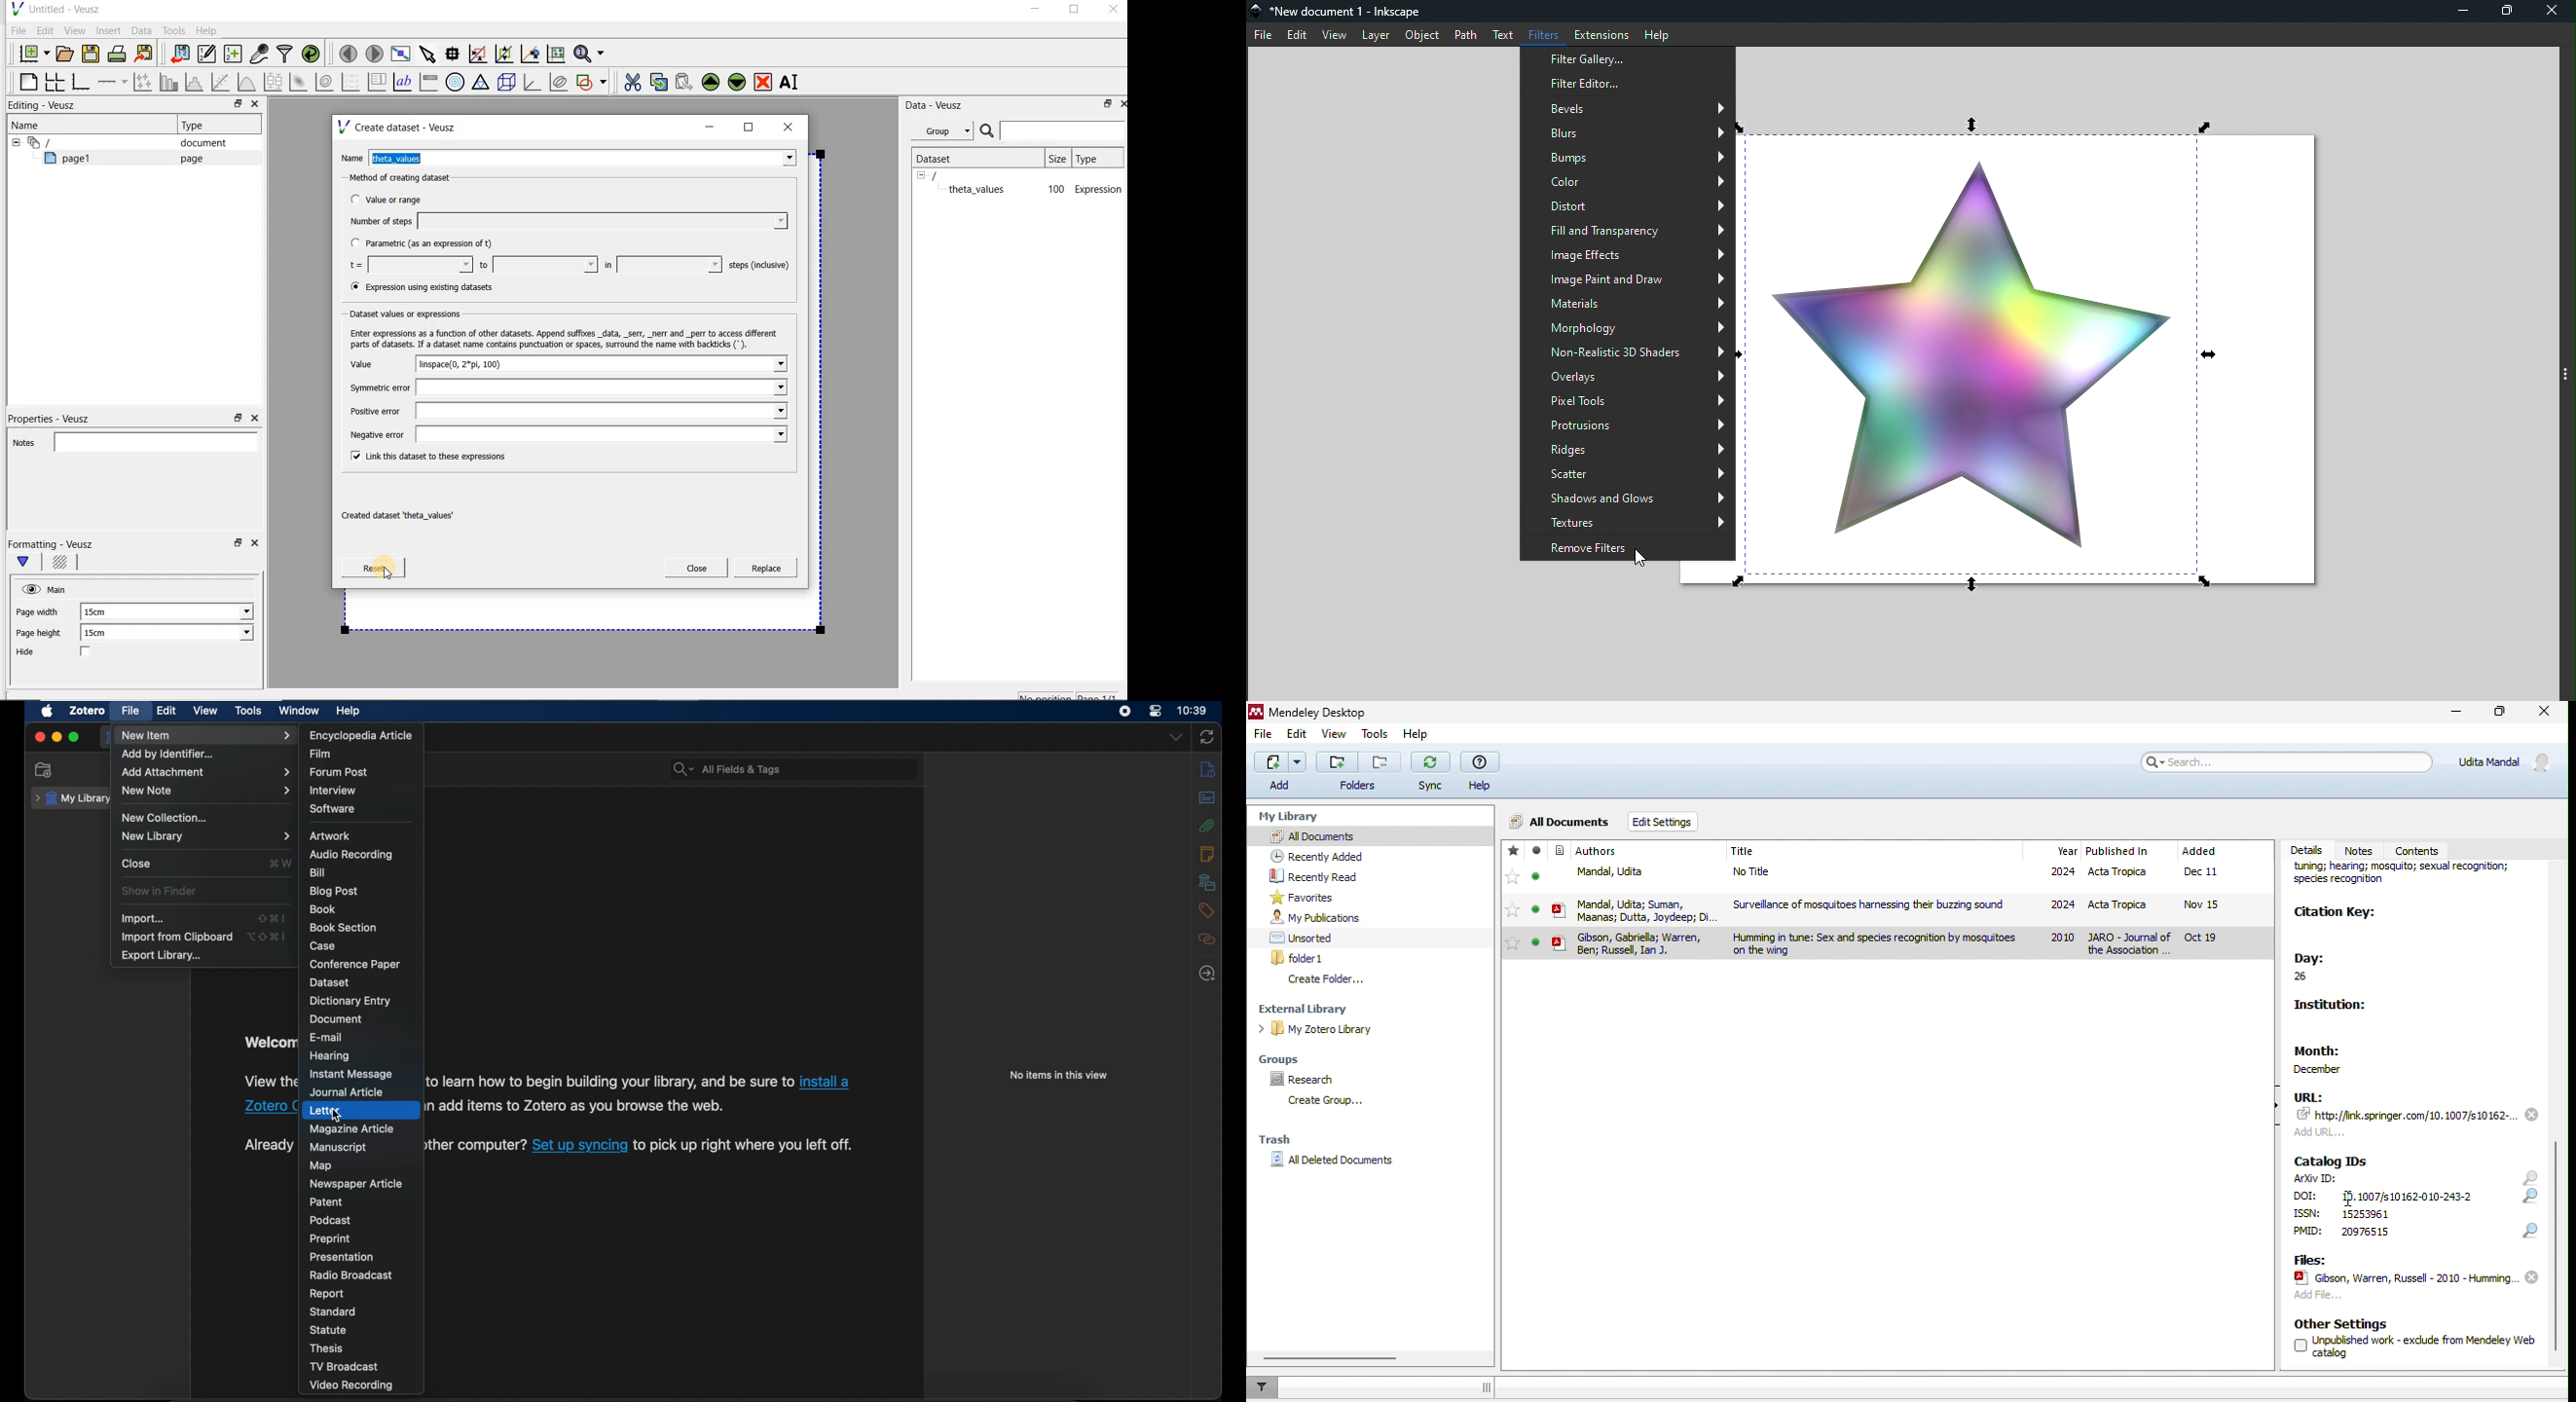 The width and height of the screenshot is (2576, 1428). I want to click on book section, so click(343, 928).